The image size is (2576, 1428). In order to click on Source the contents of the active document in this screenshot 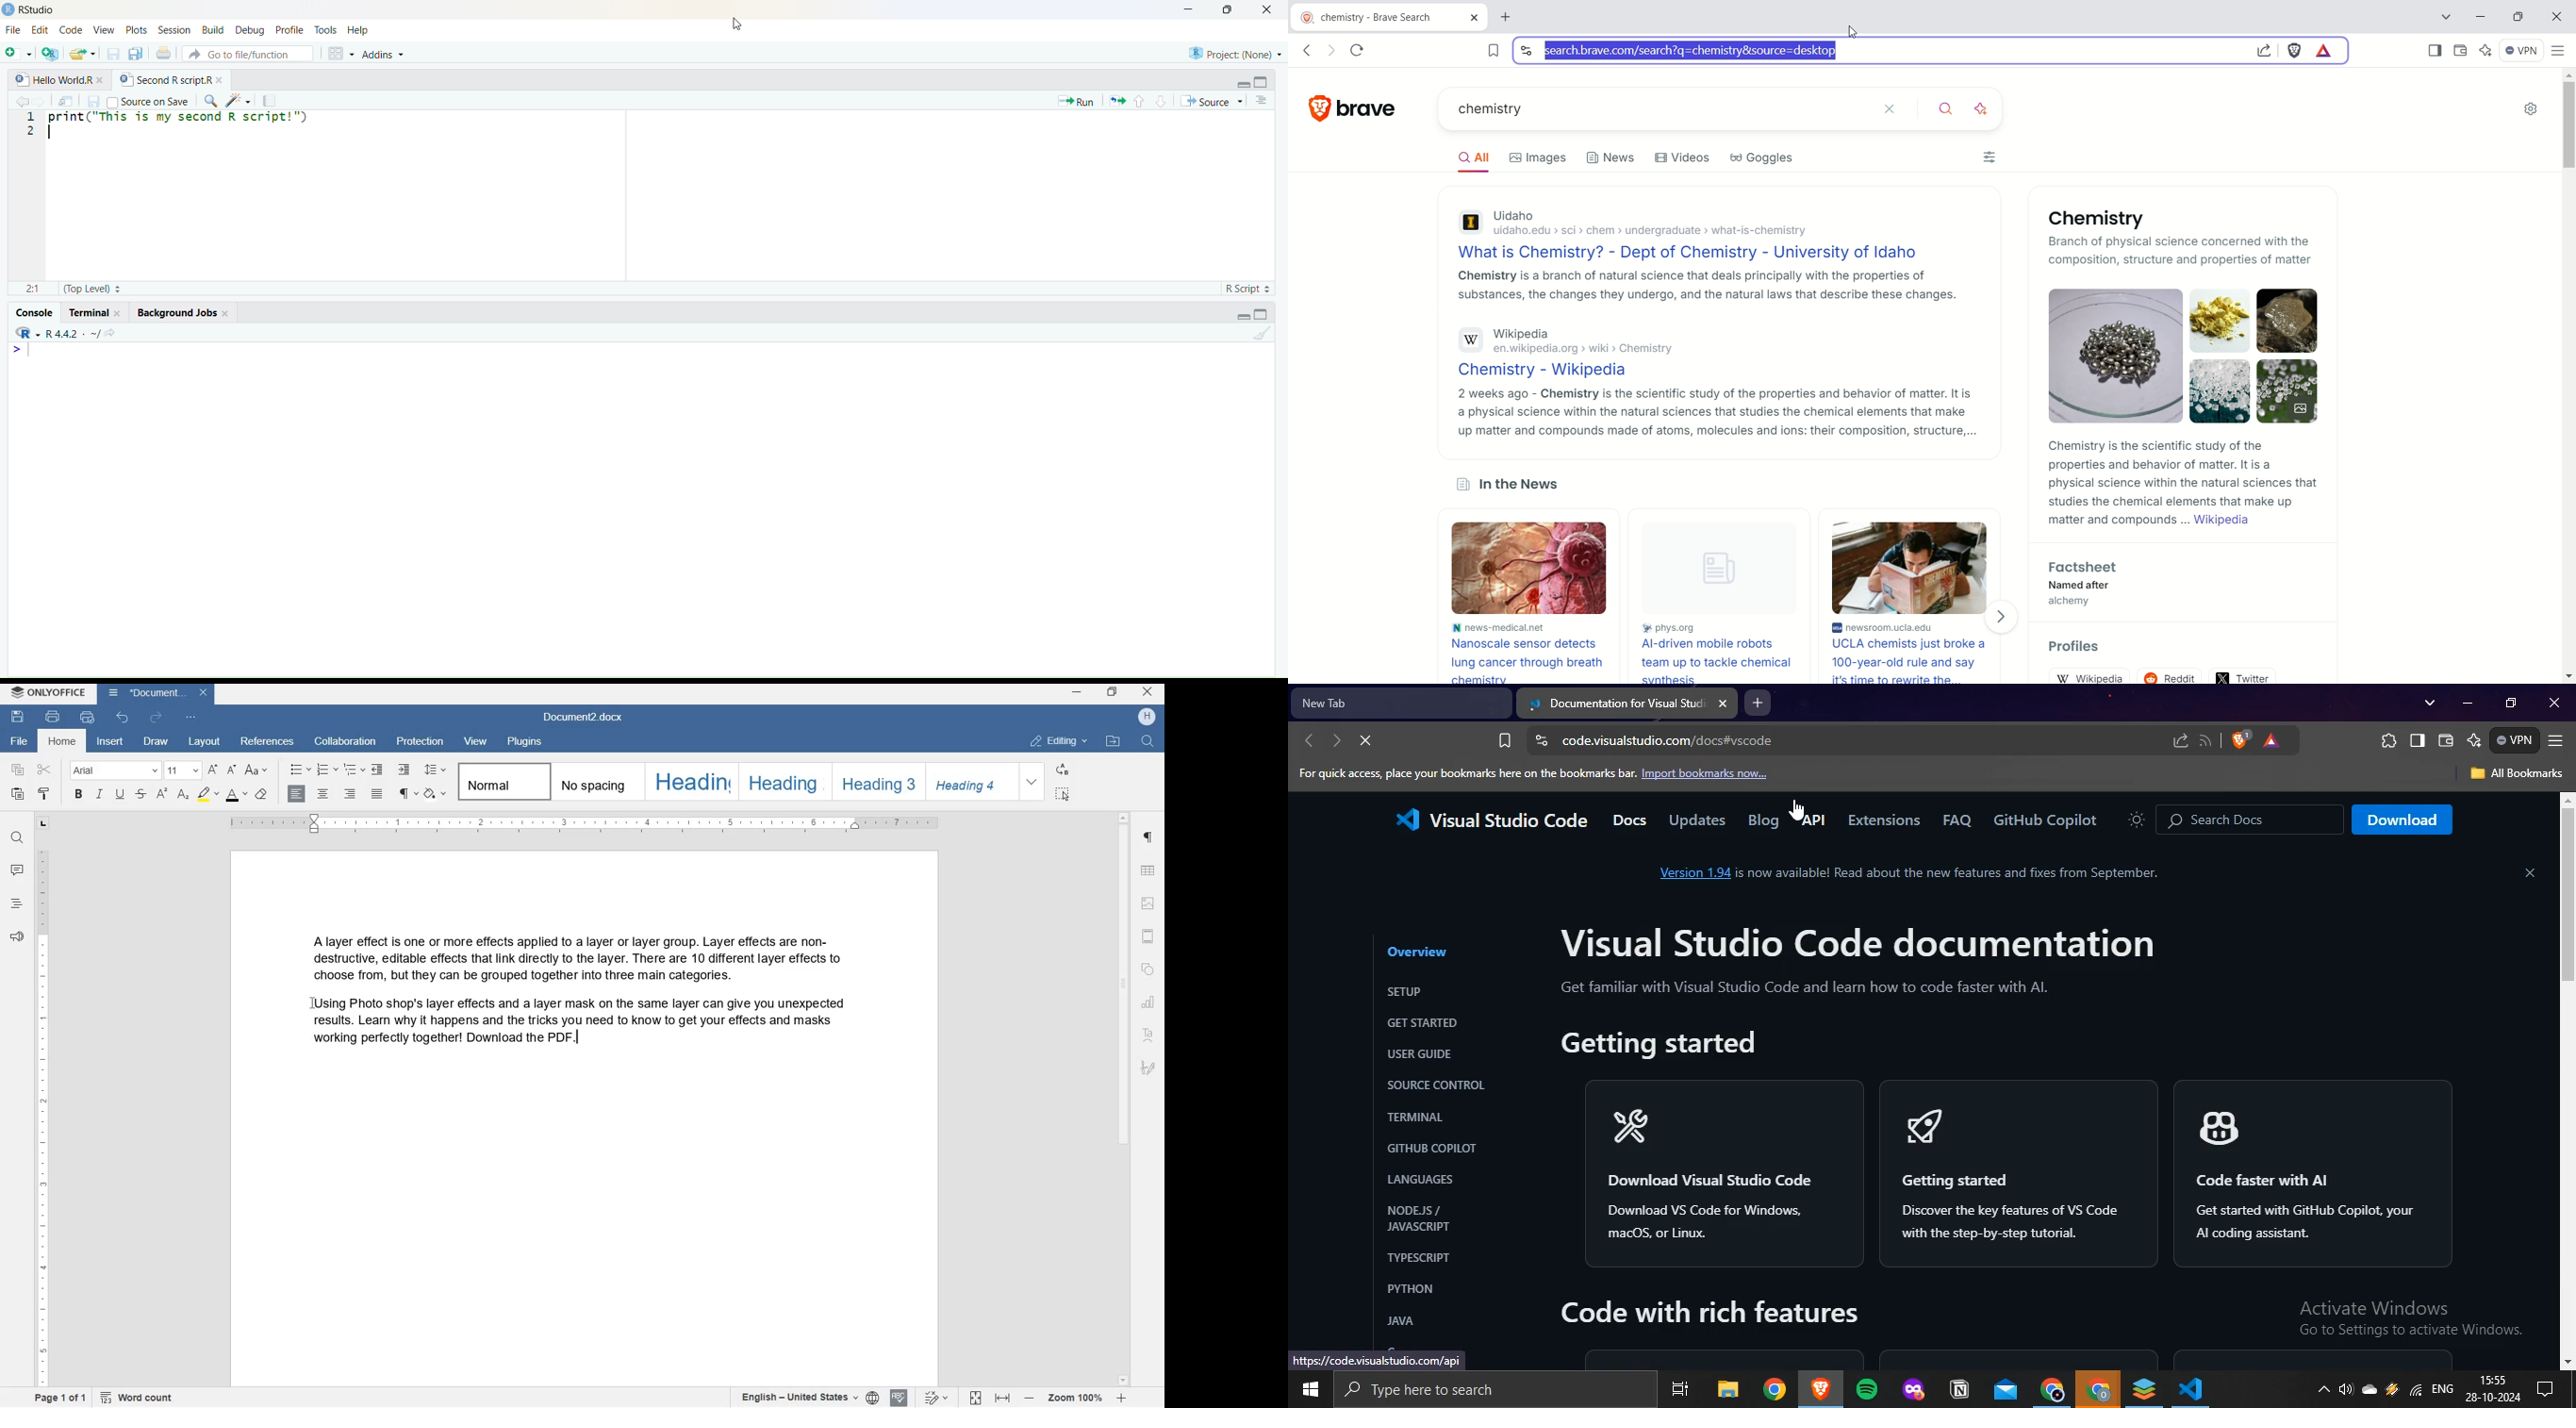, I will do `click(1212, 102)`.